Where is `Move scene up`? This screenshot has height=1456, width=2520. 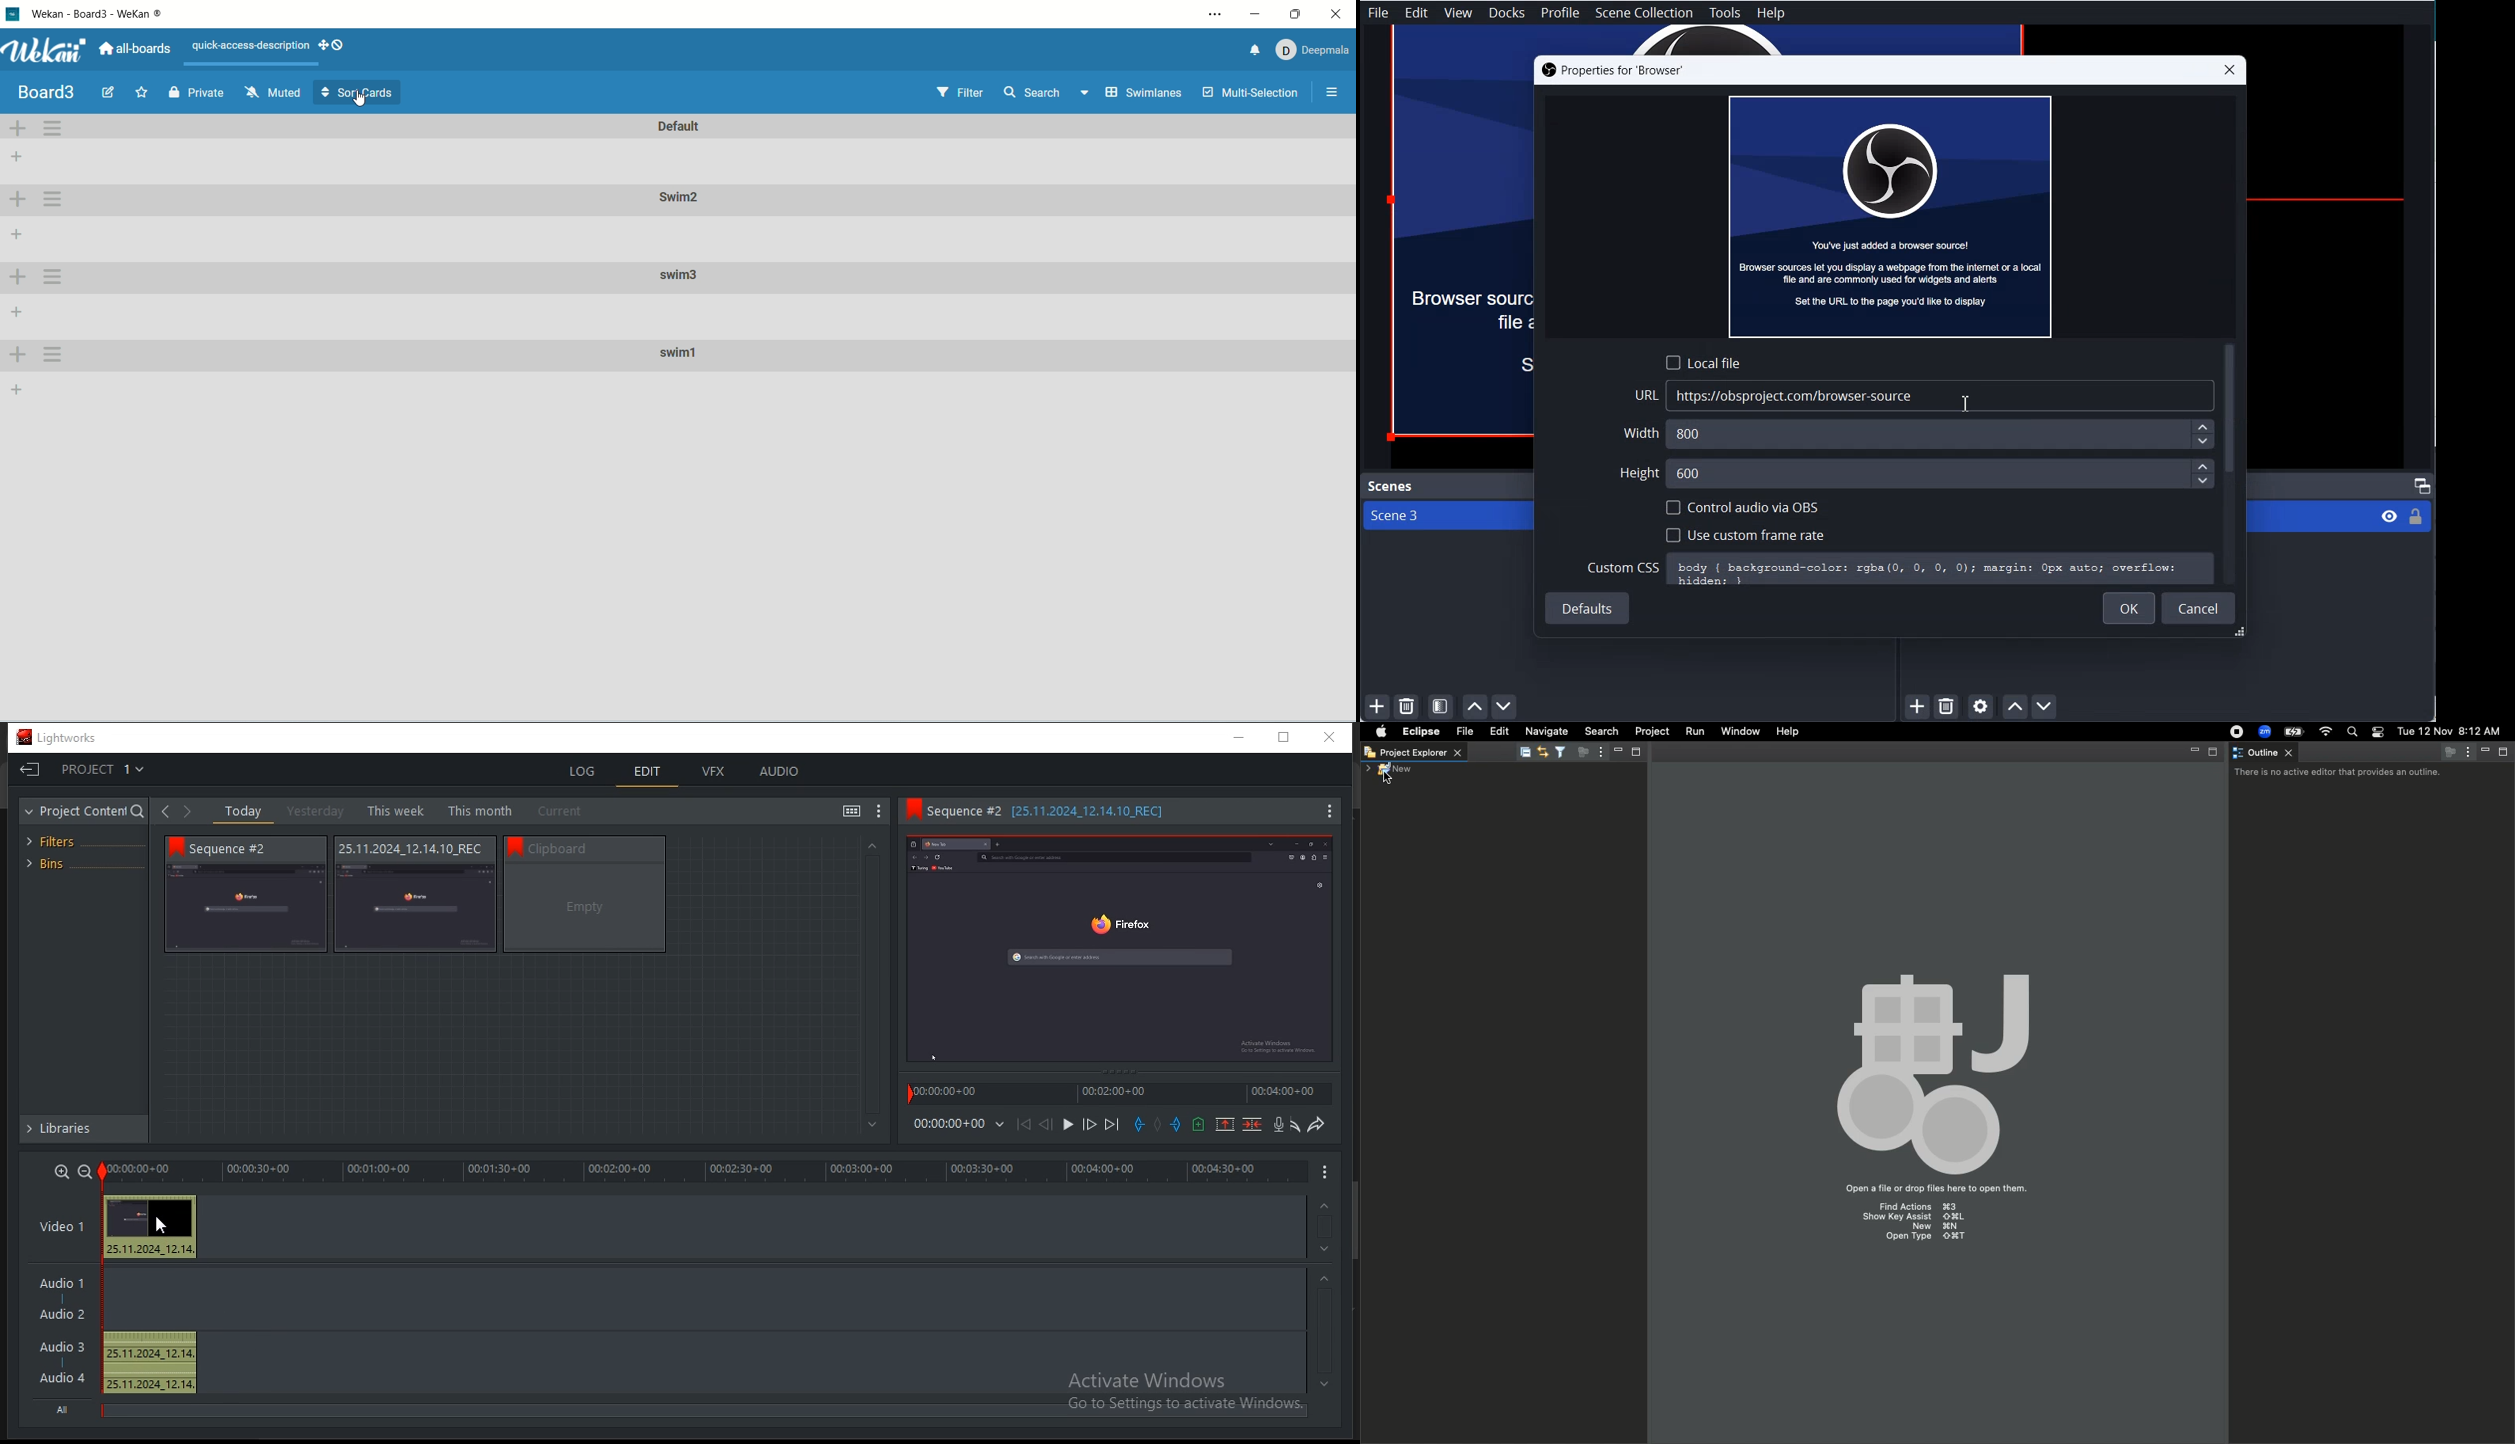 Move scene up is located at coordinates (1474, 707).